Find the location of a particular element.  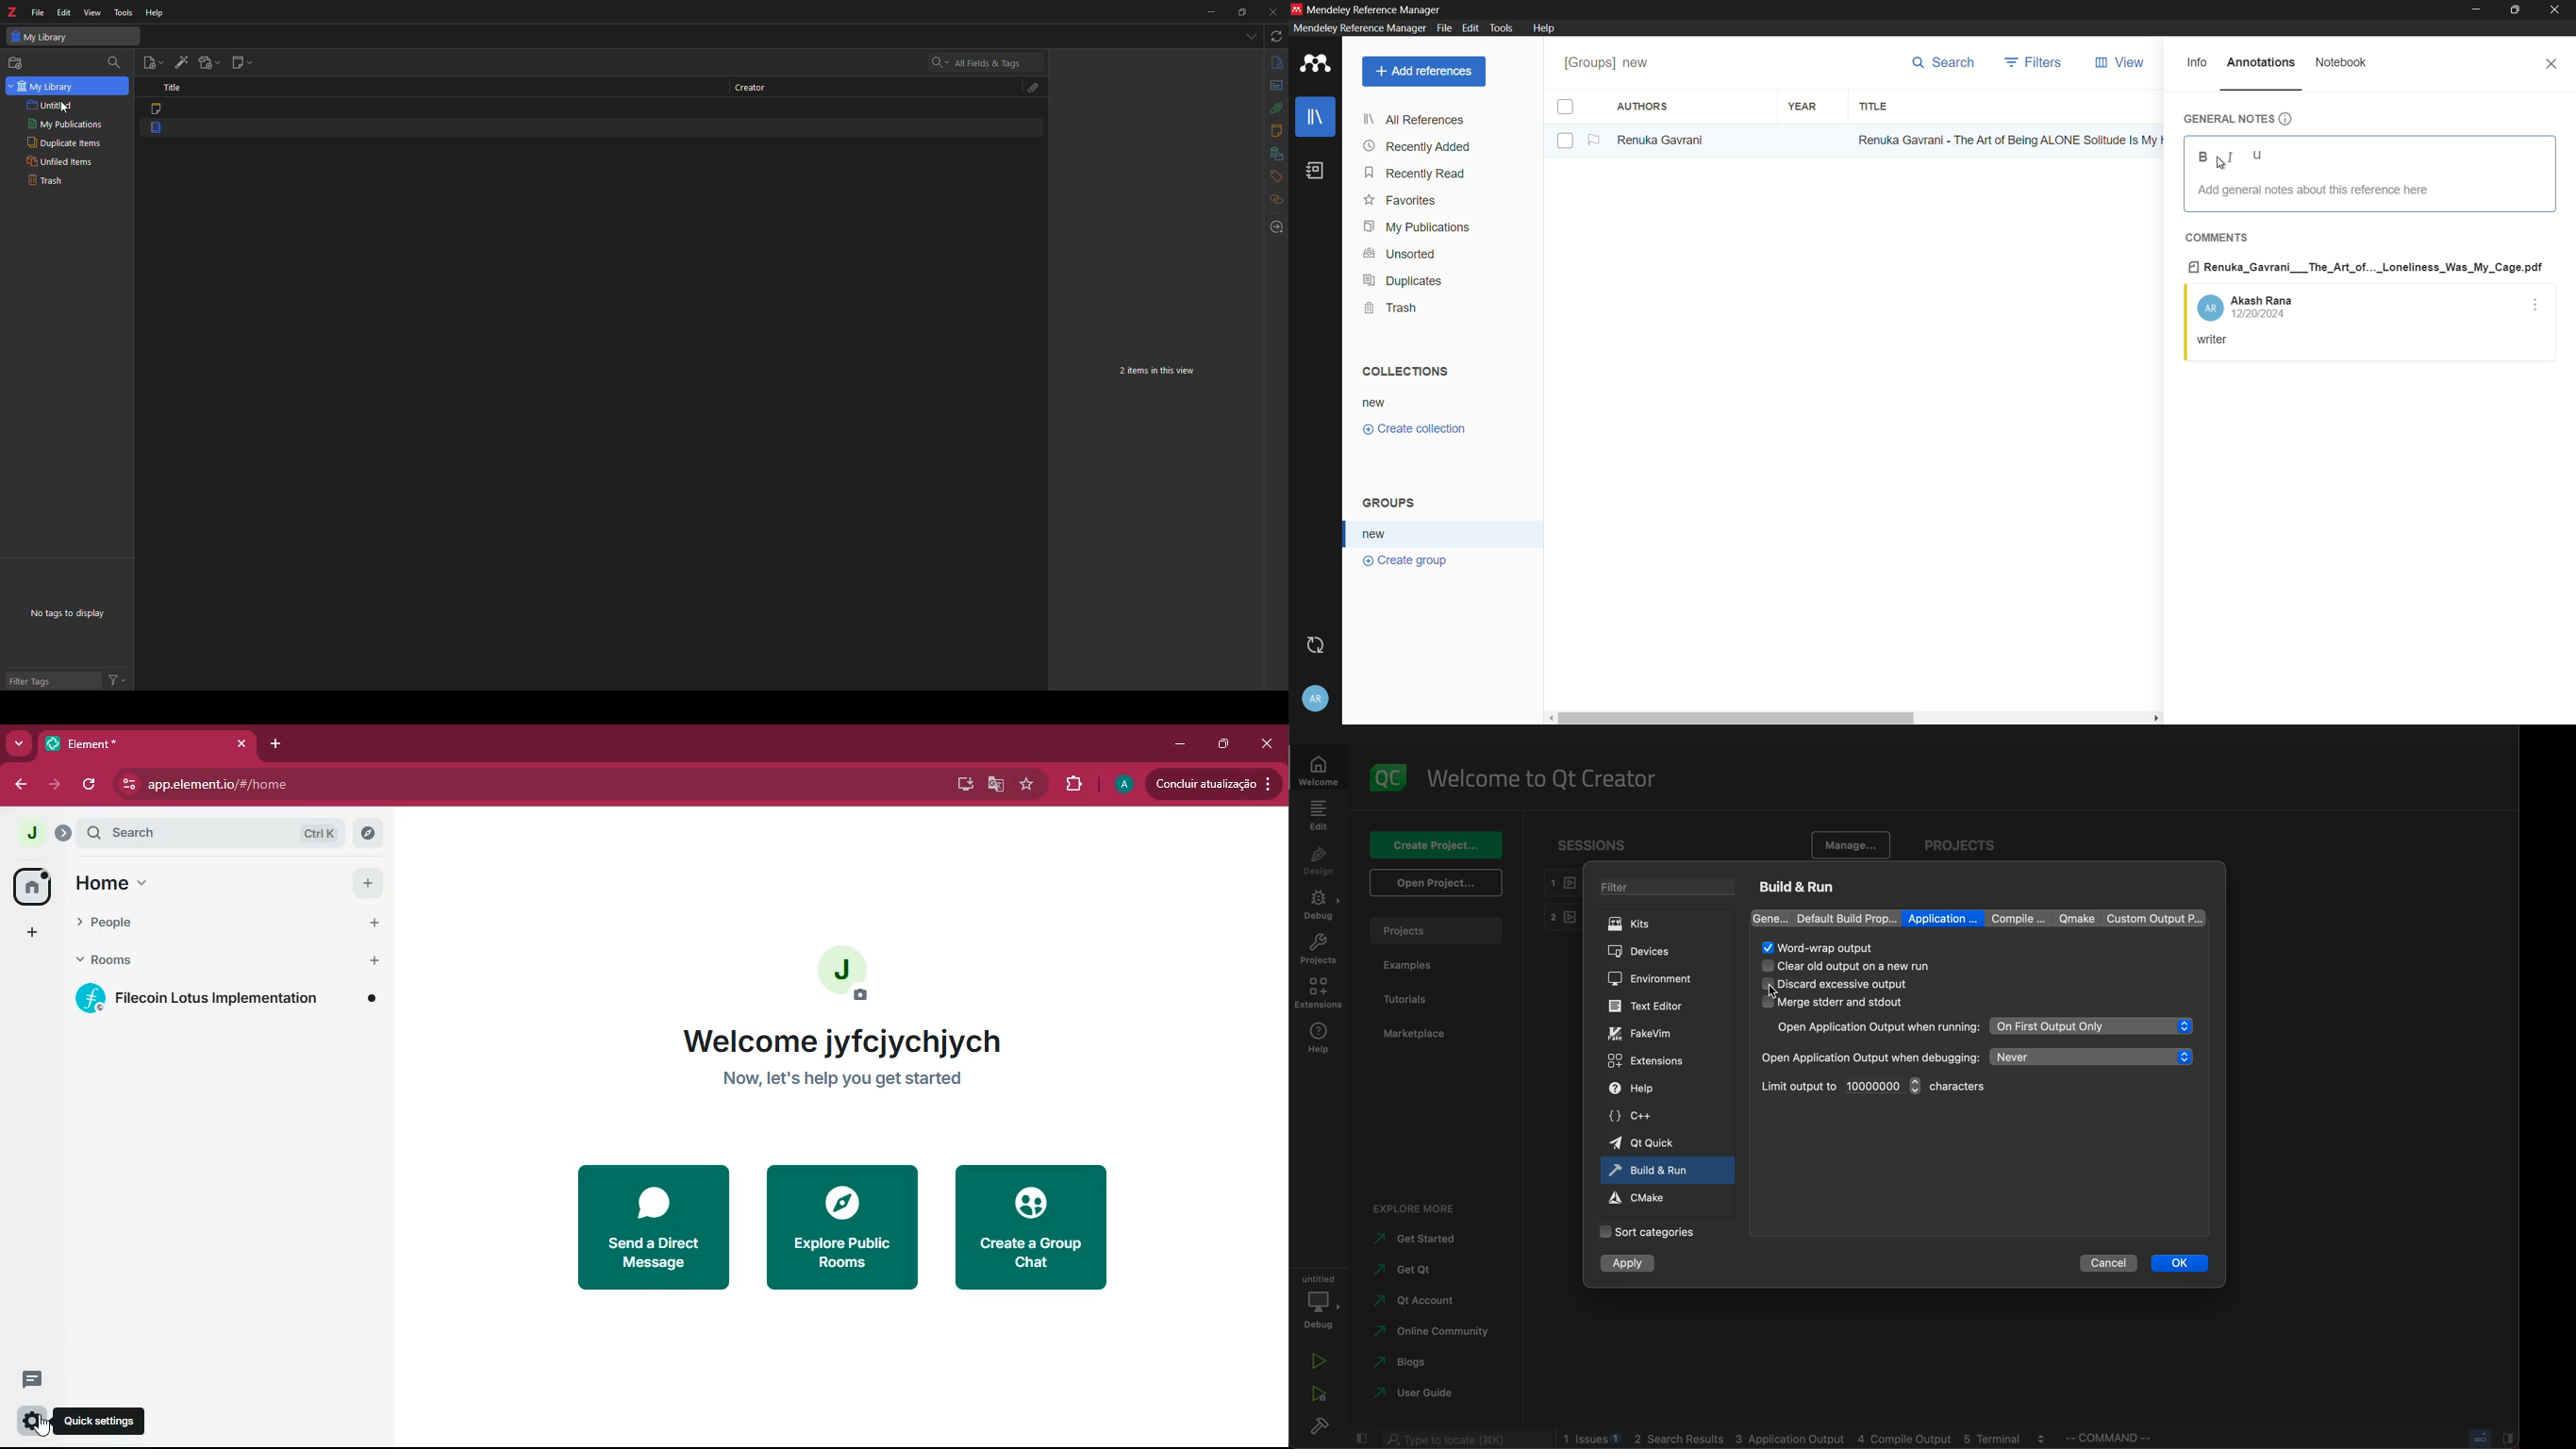

google translate is located at coordinates (994, 785).